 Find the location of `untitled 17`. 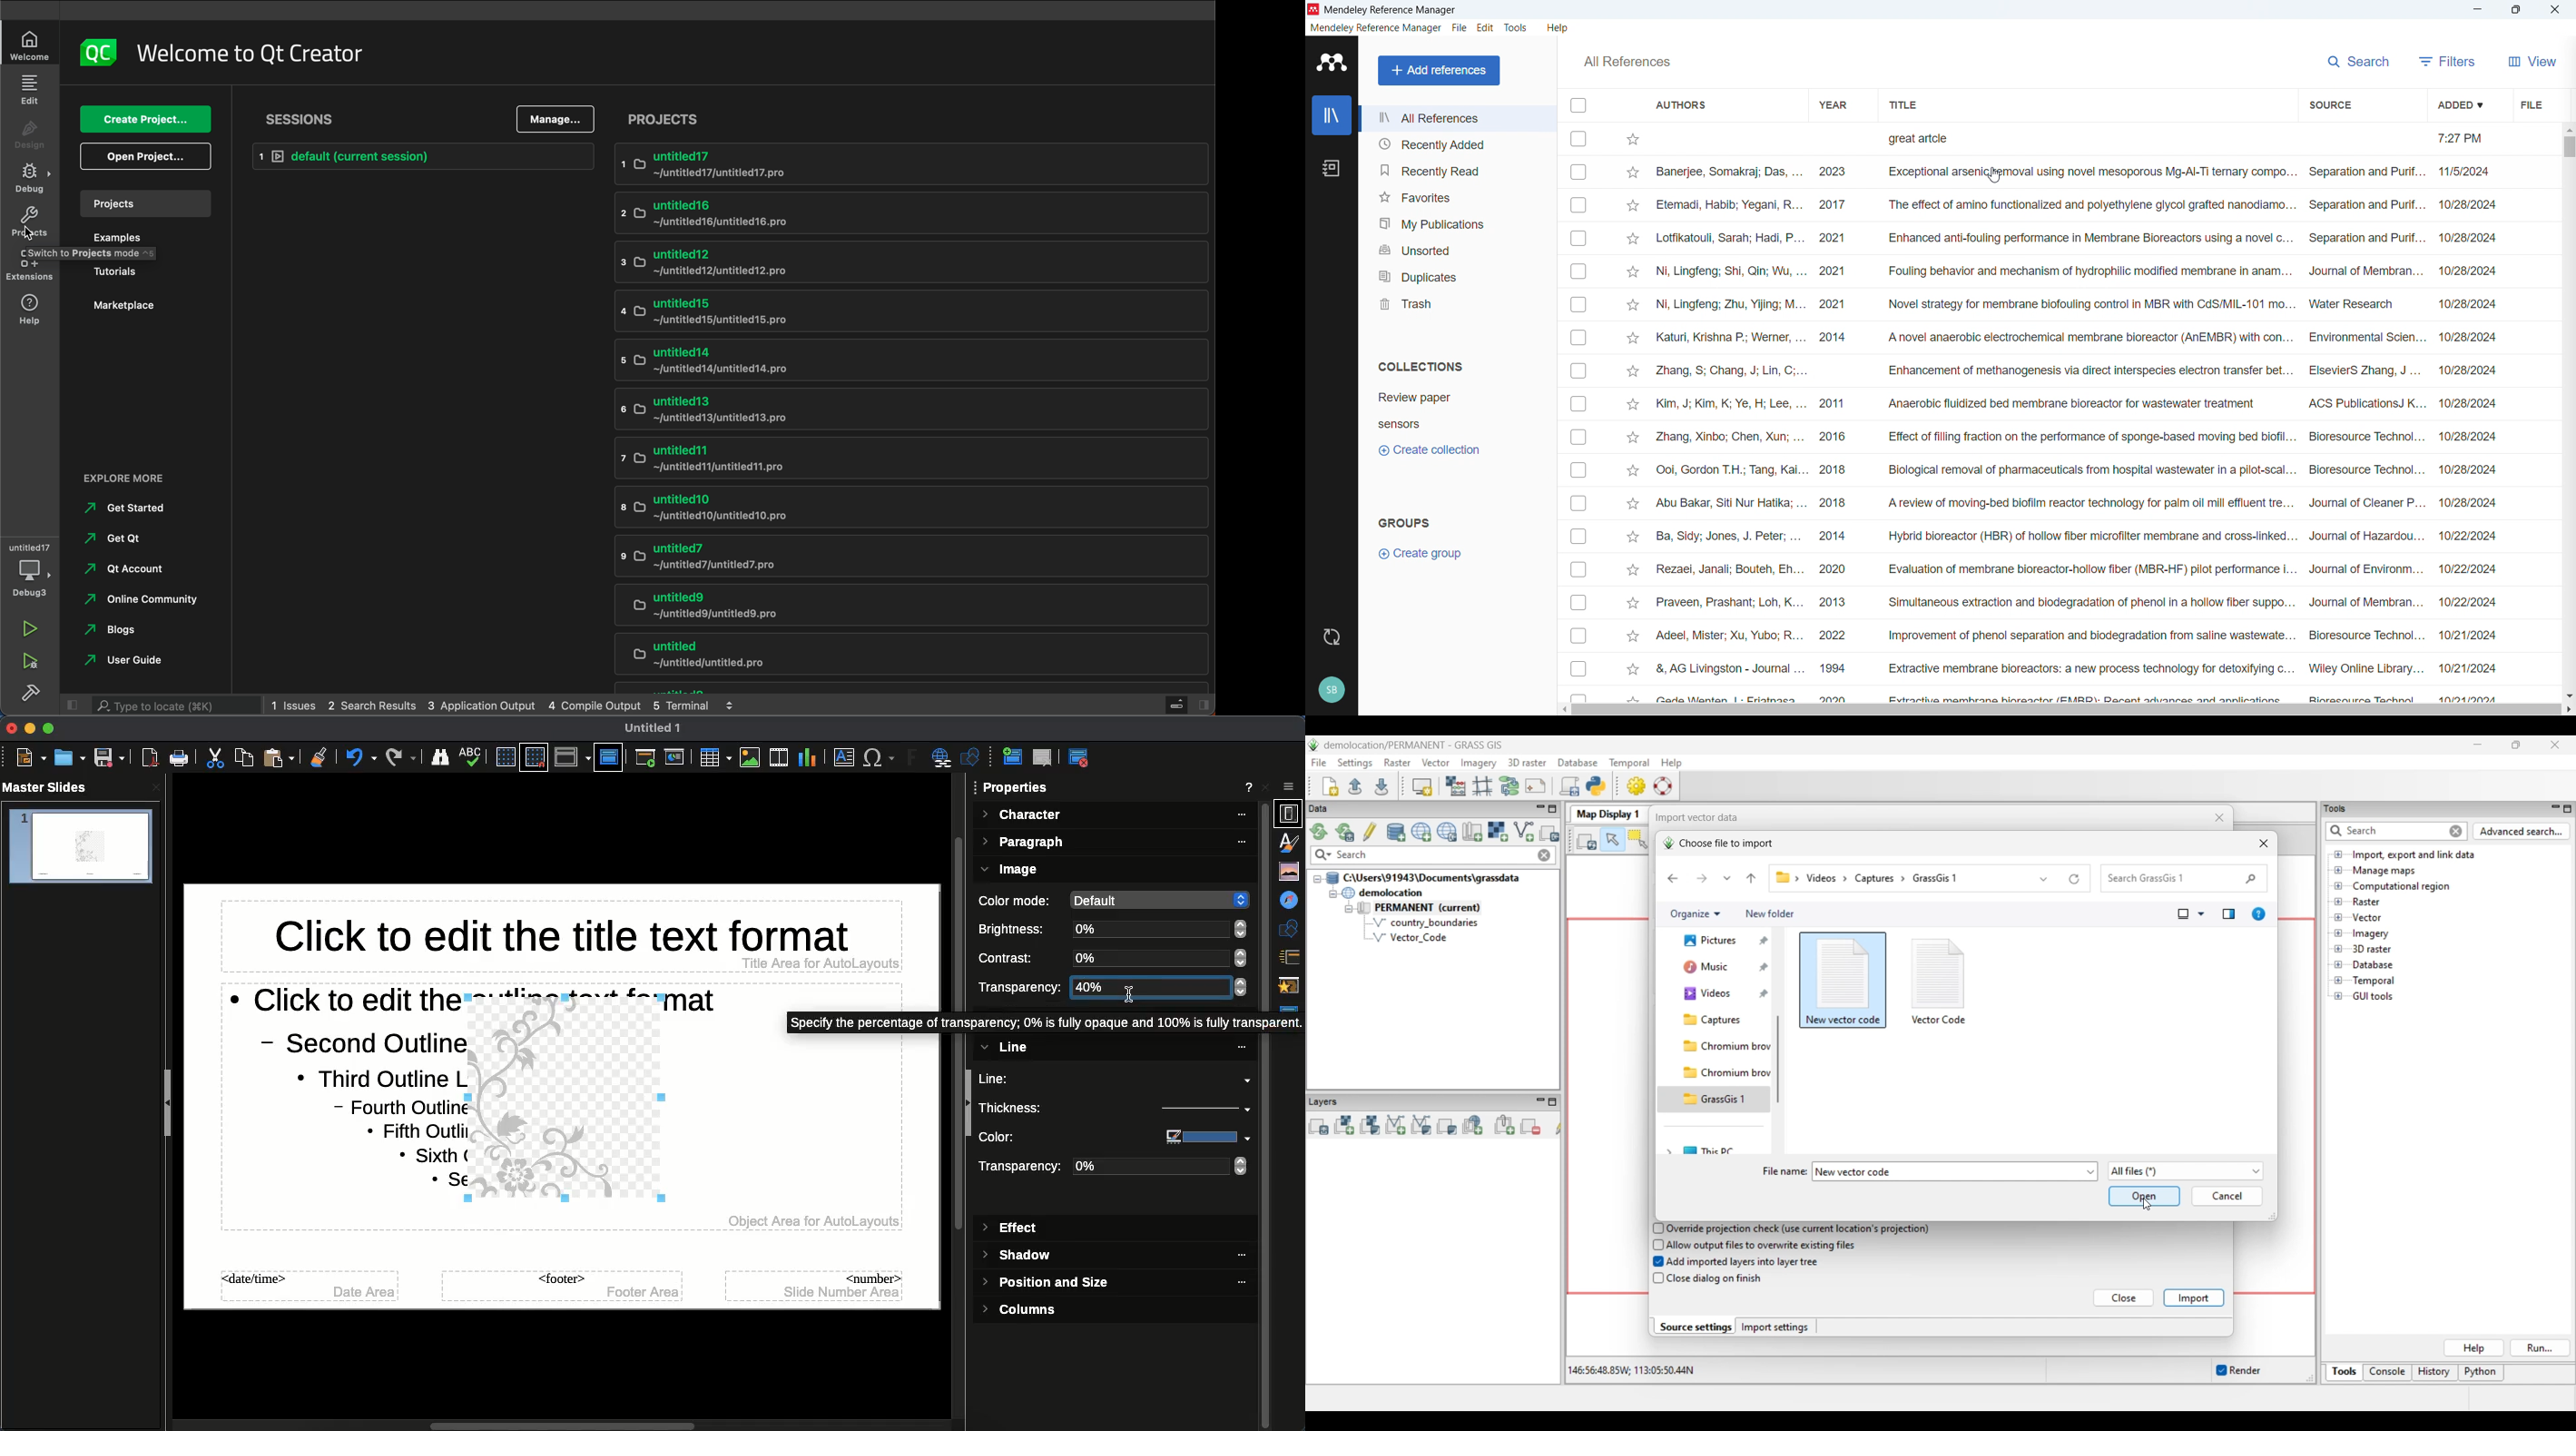

untitled 17 is located at coordinates (913, 163).